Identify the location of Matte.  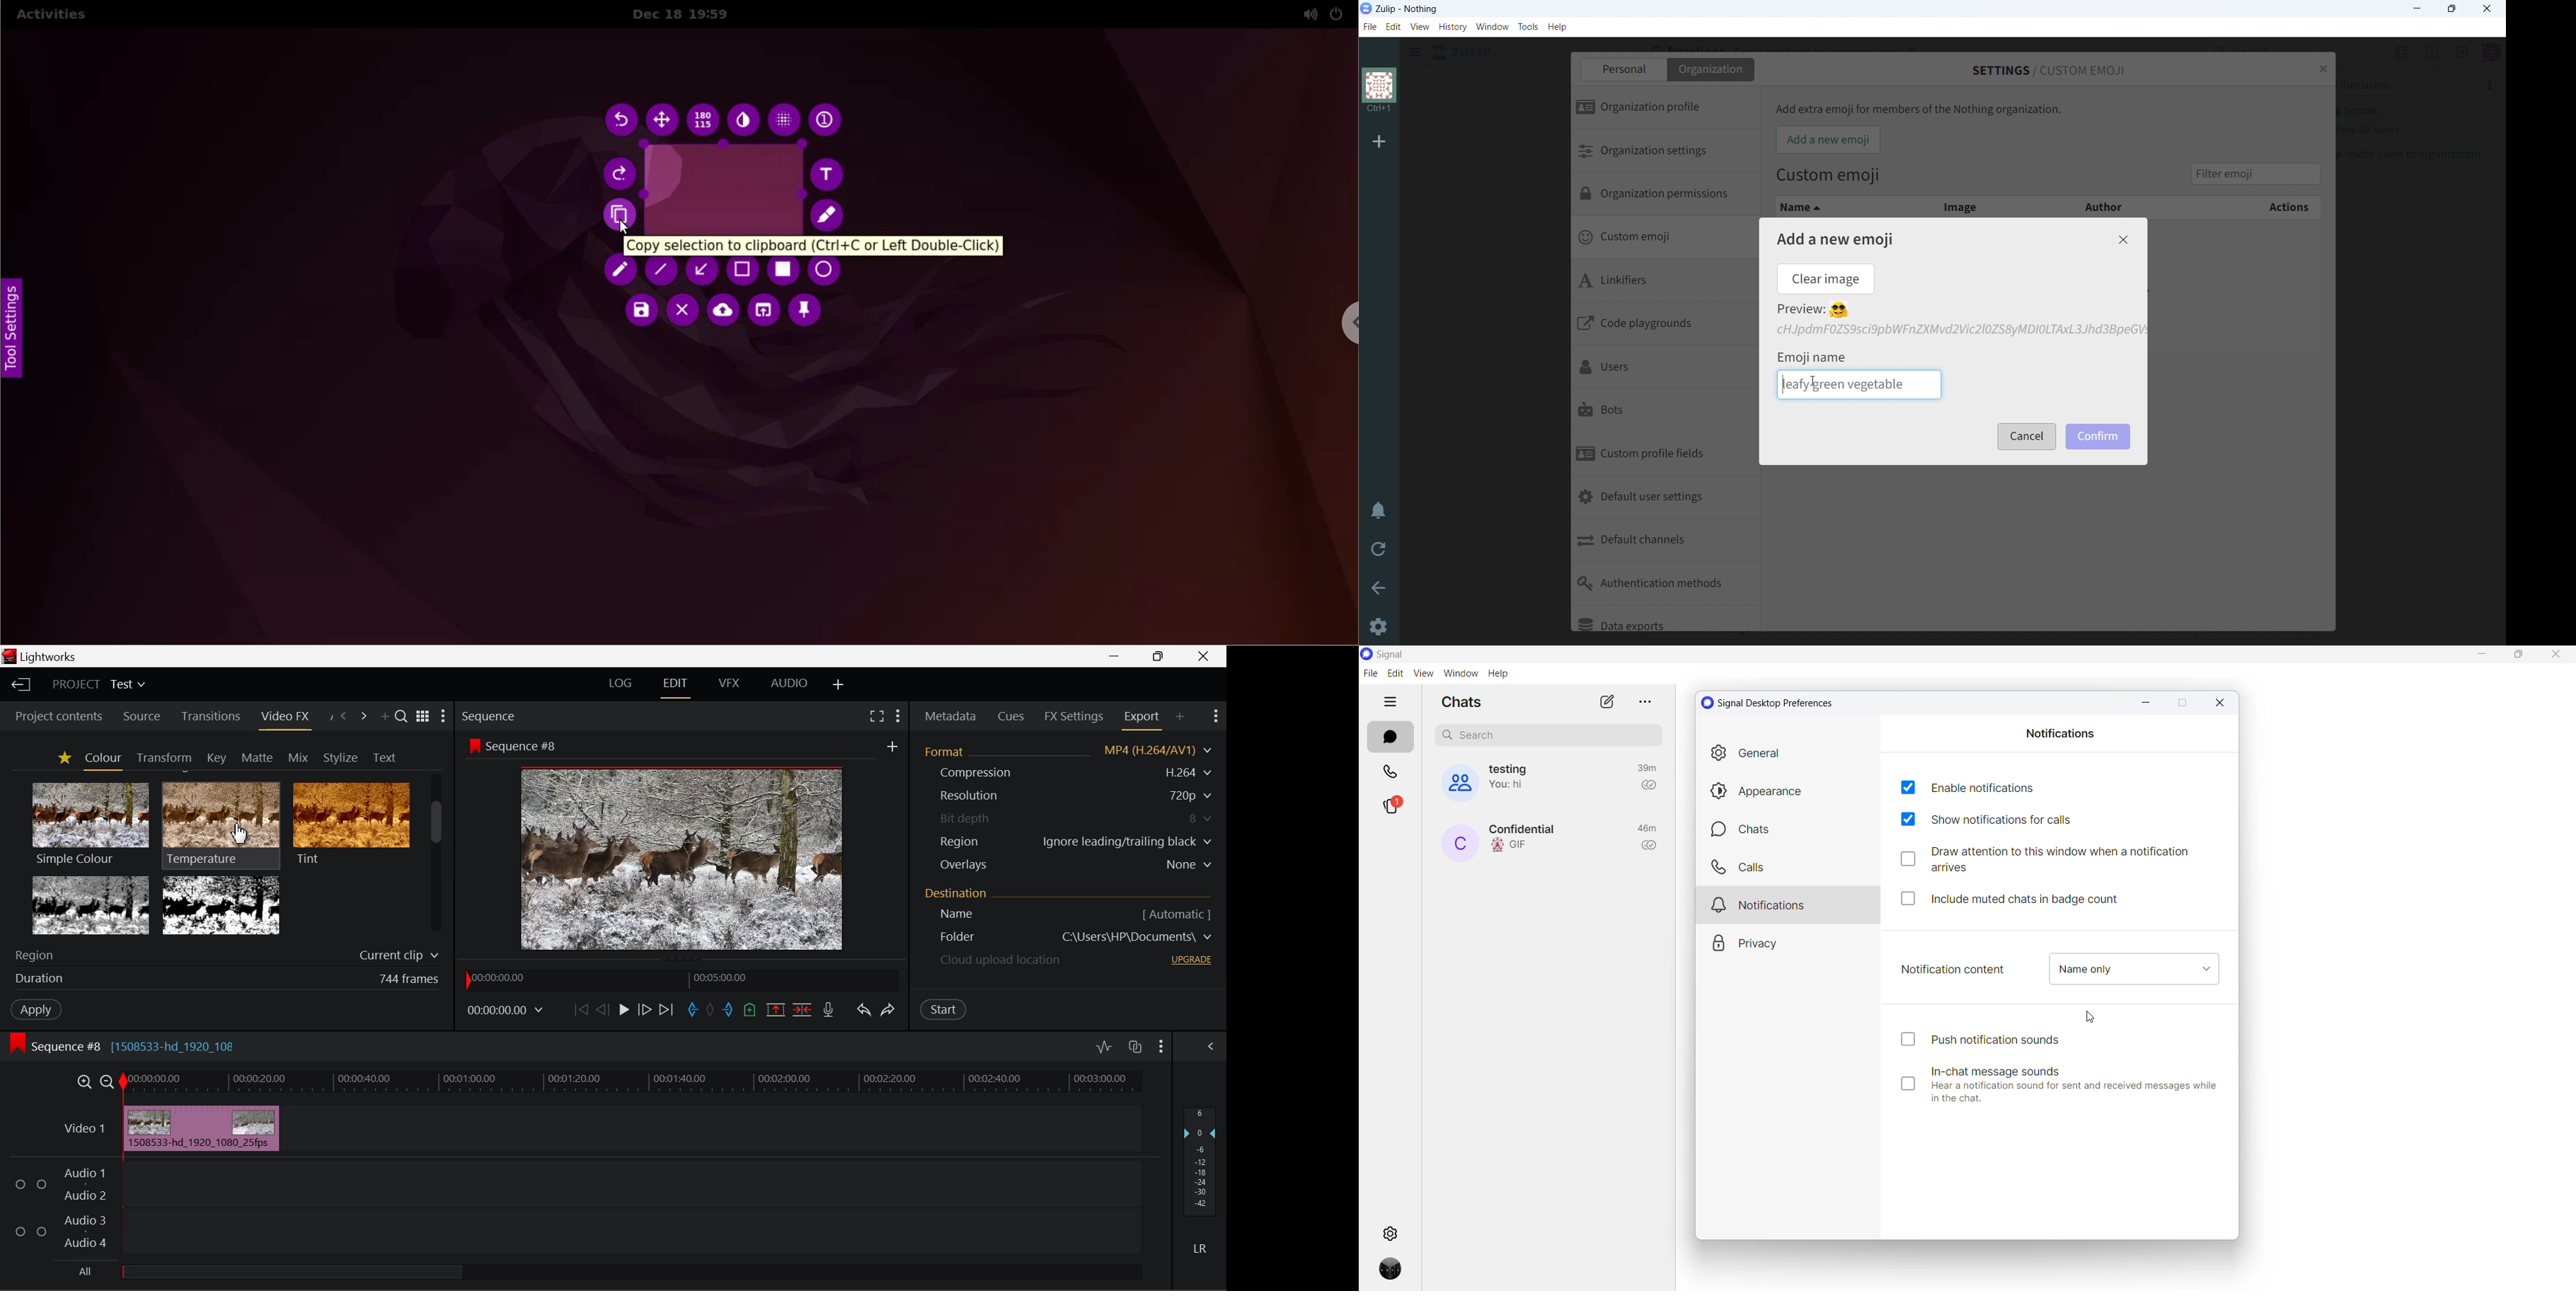
(257, 757).